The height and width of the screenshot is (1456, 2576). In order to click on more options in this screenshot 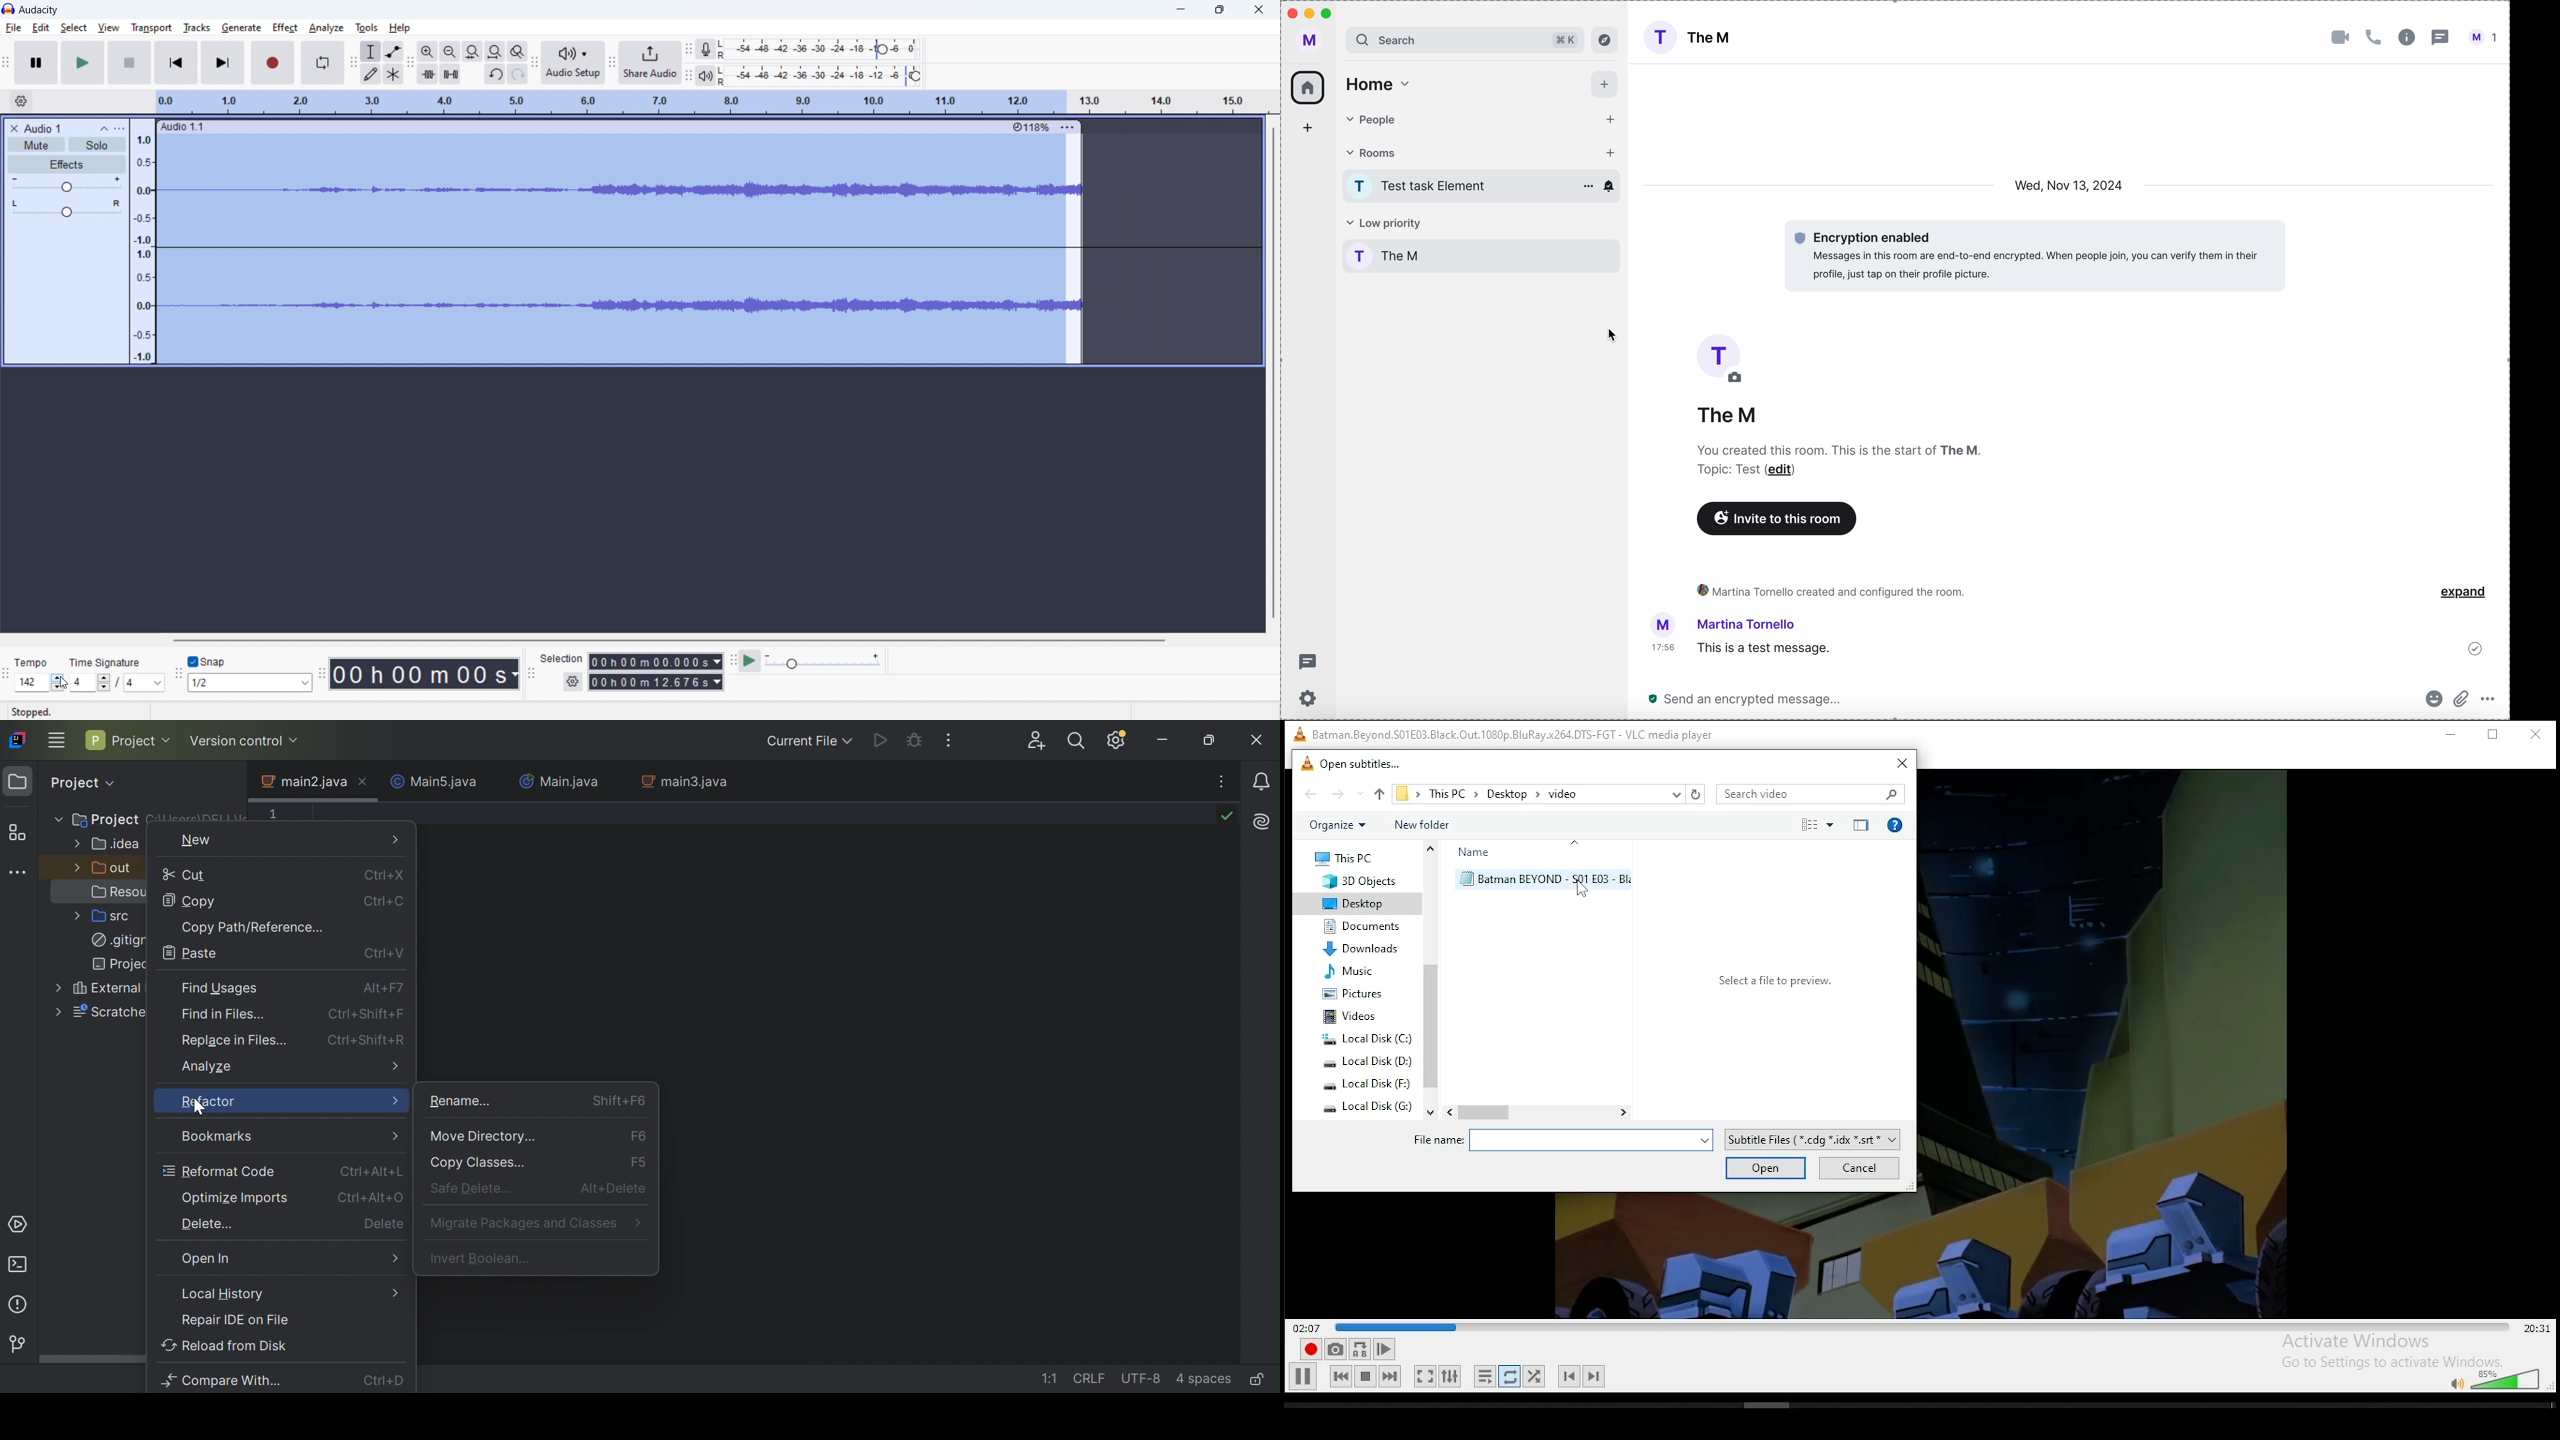, I will do `click(1585, 186)`.